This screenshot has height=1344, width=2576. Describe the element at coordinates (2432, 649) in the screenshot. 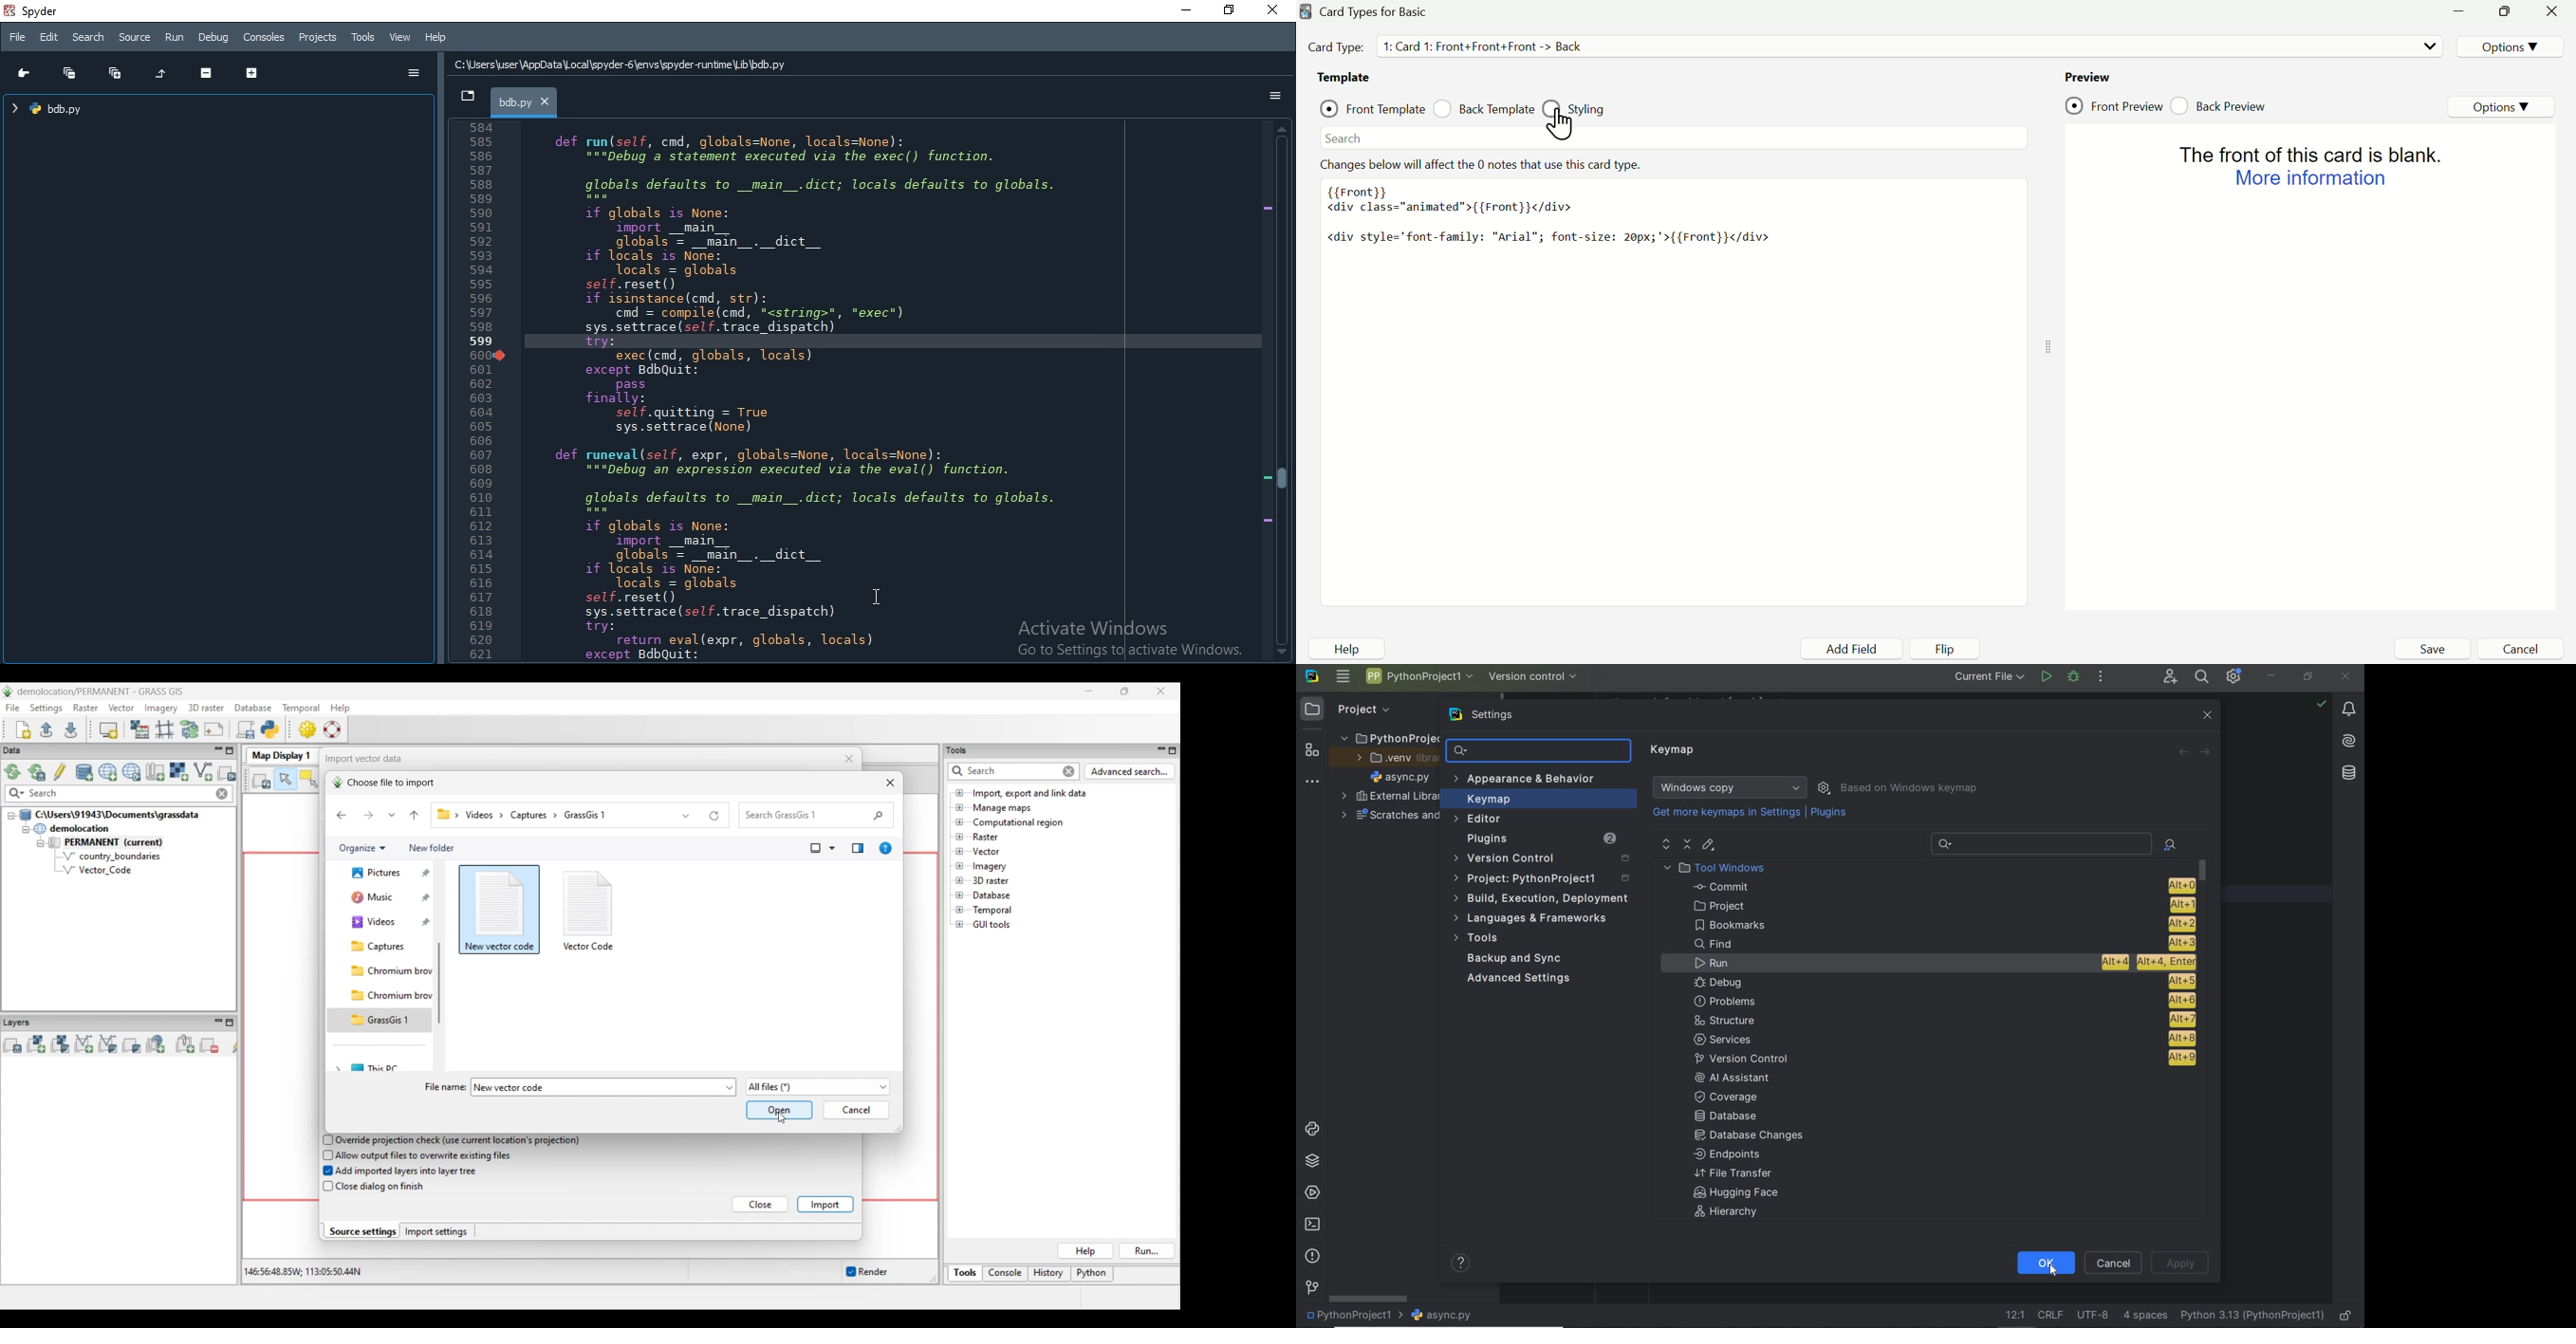

I see `Save` at that location.